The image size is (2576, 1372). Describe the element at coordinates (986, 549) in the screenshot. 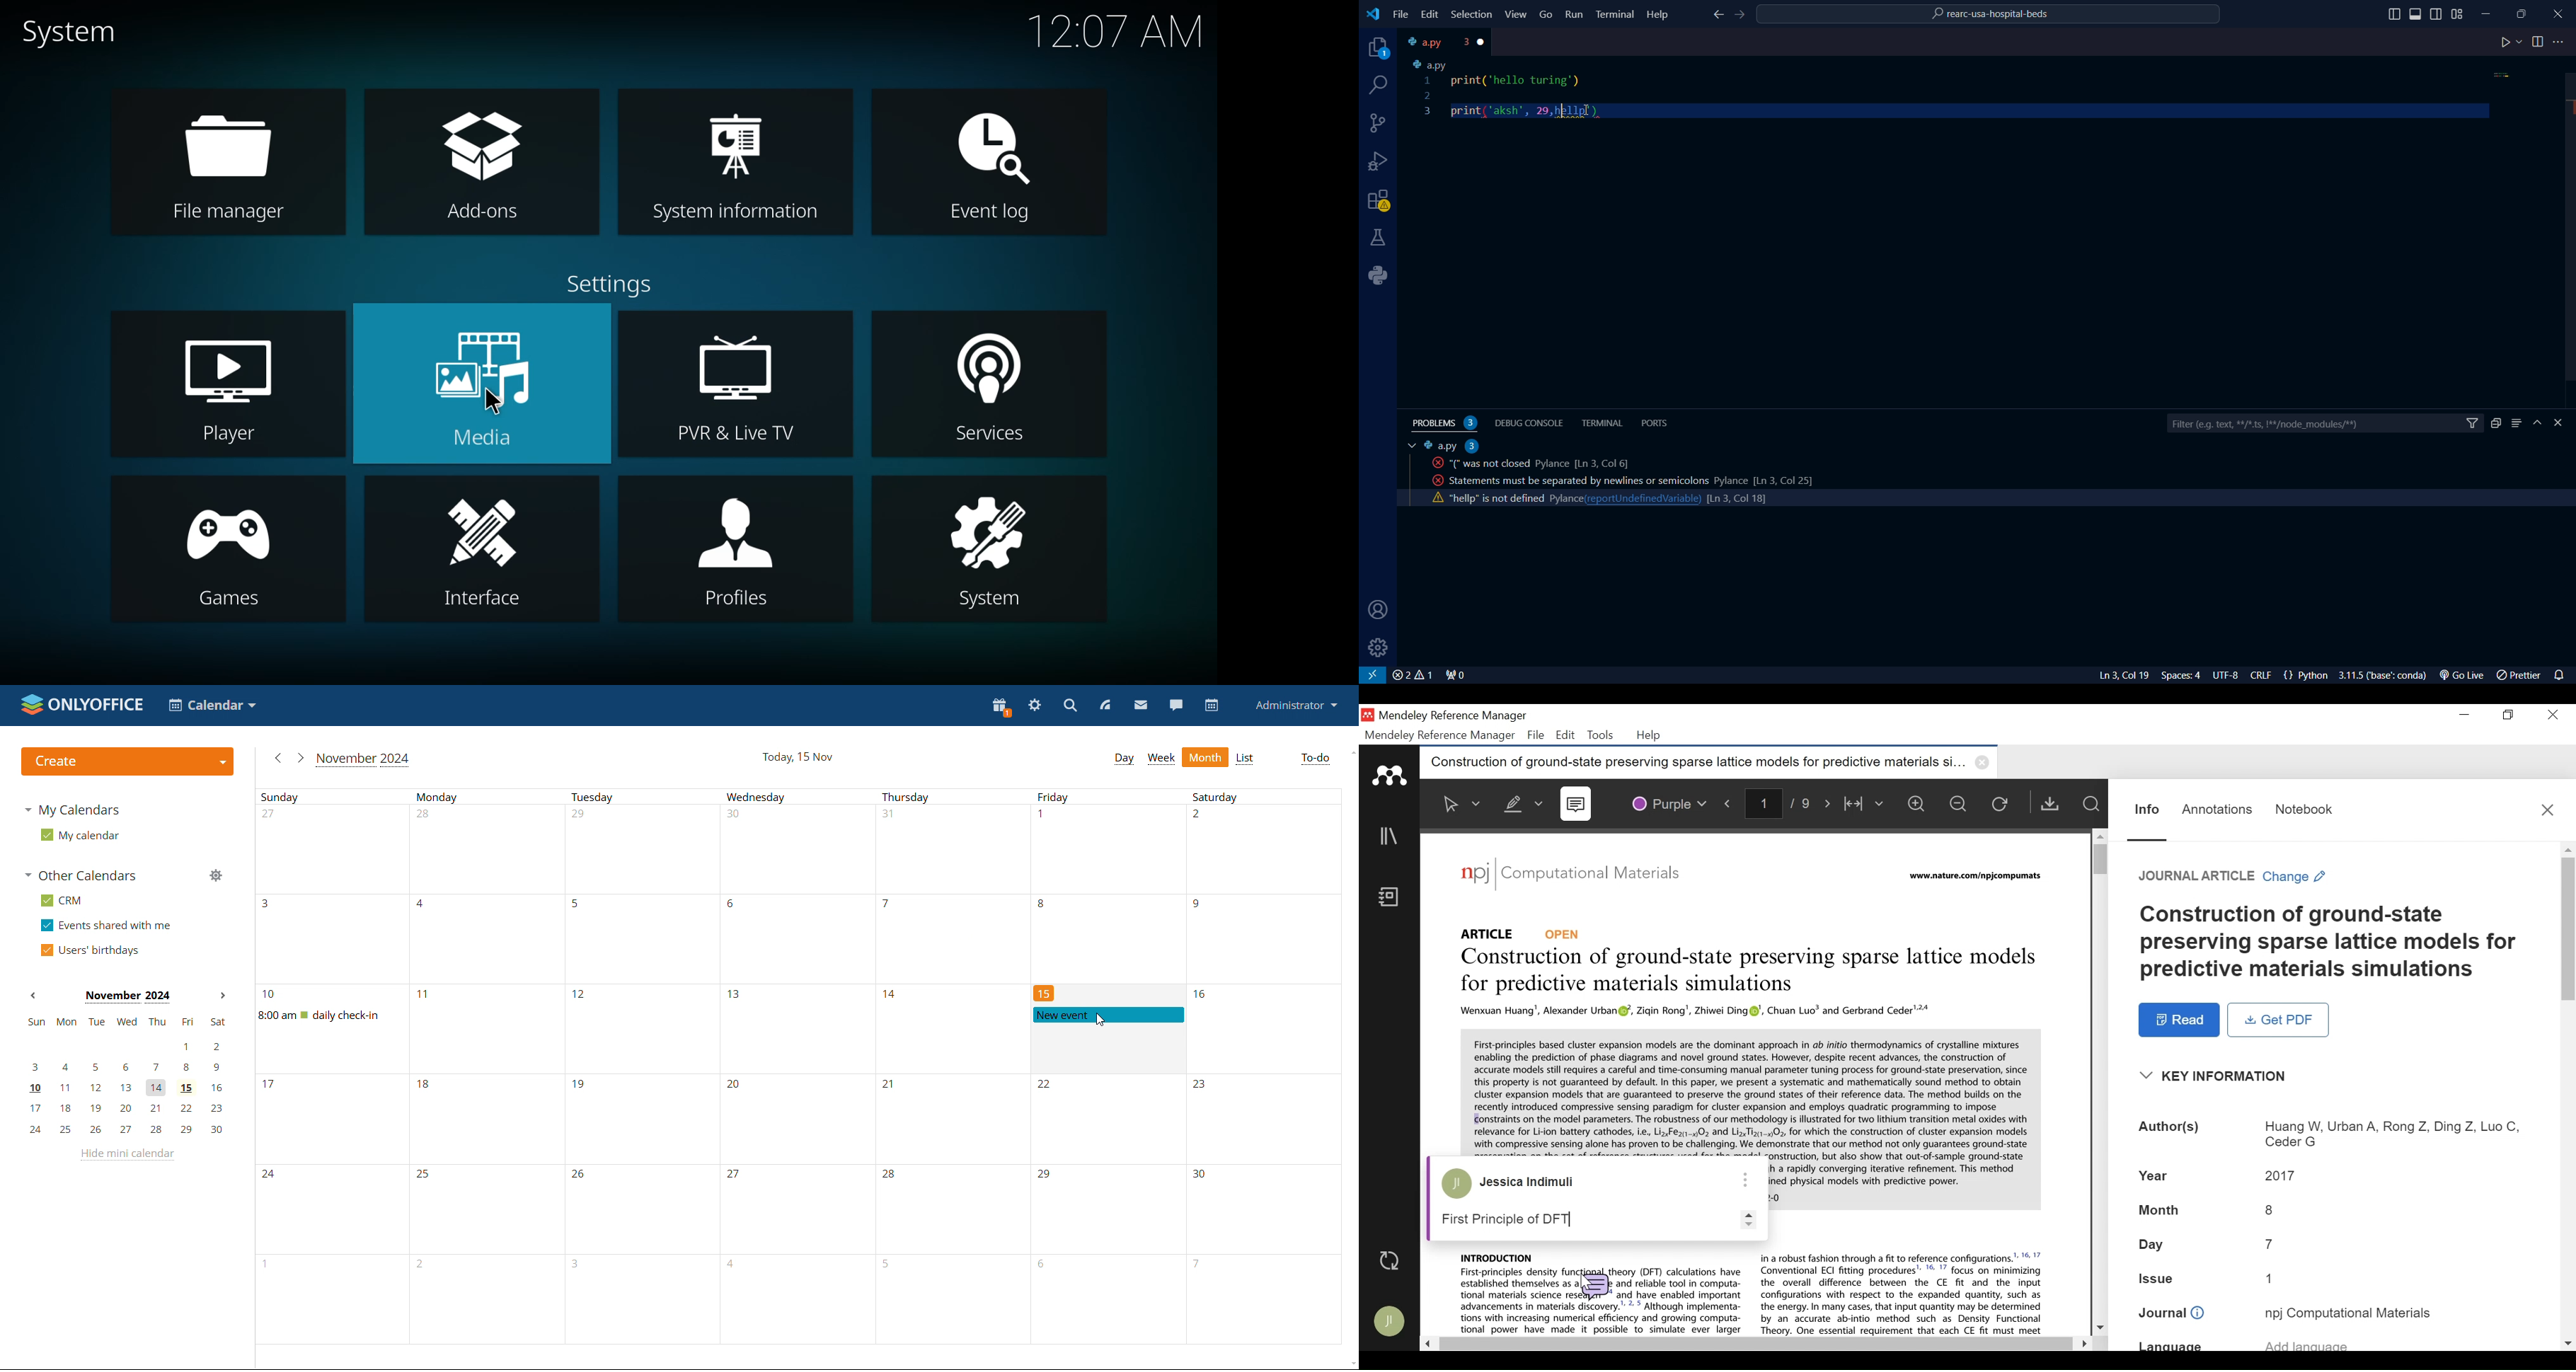

I see `system` at that location.